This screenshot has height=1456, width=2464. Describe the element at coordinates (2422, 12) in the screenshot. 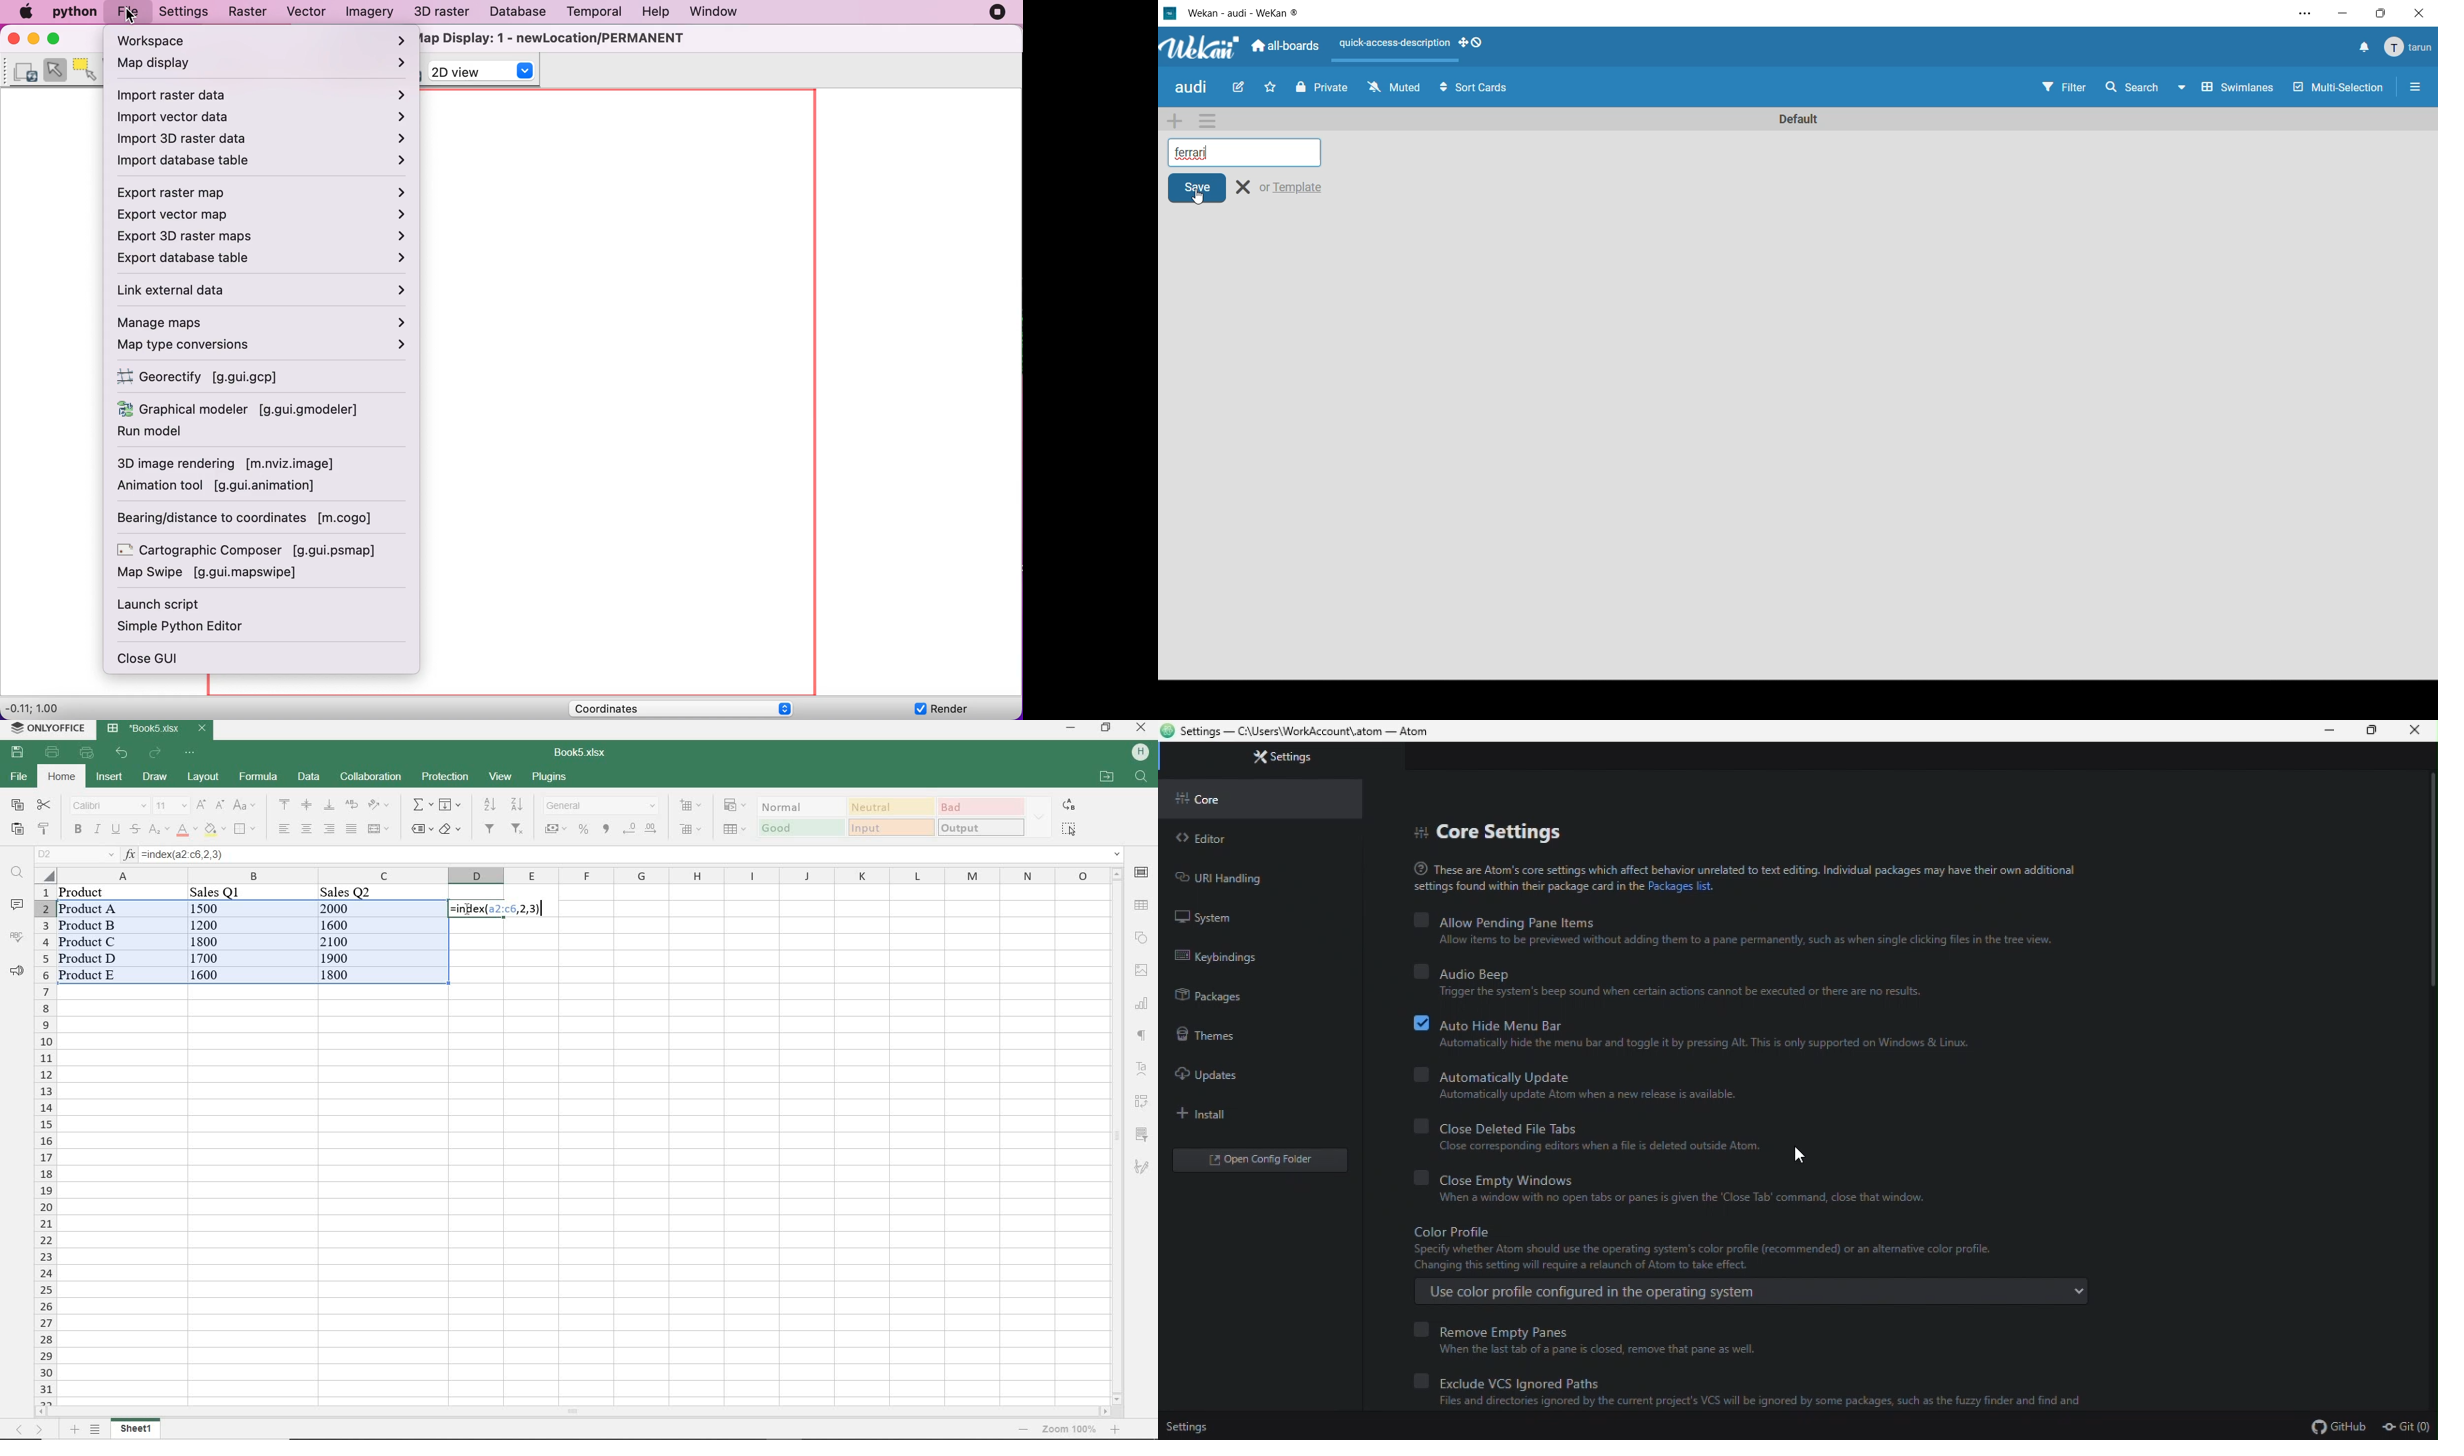

I see `close` at that location.